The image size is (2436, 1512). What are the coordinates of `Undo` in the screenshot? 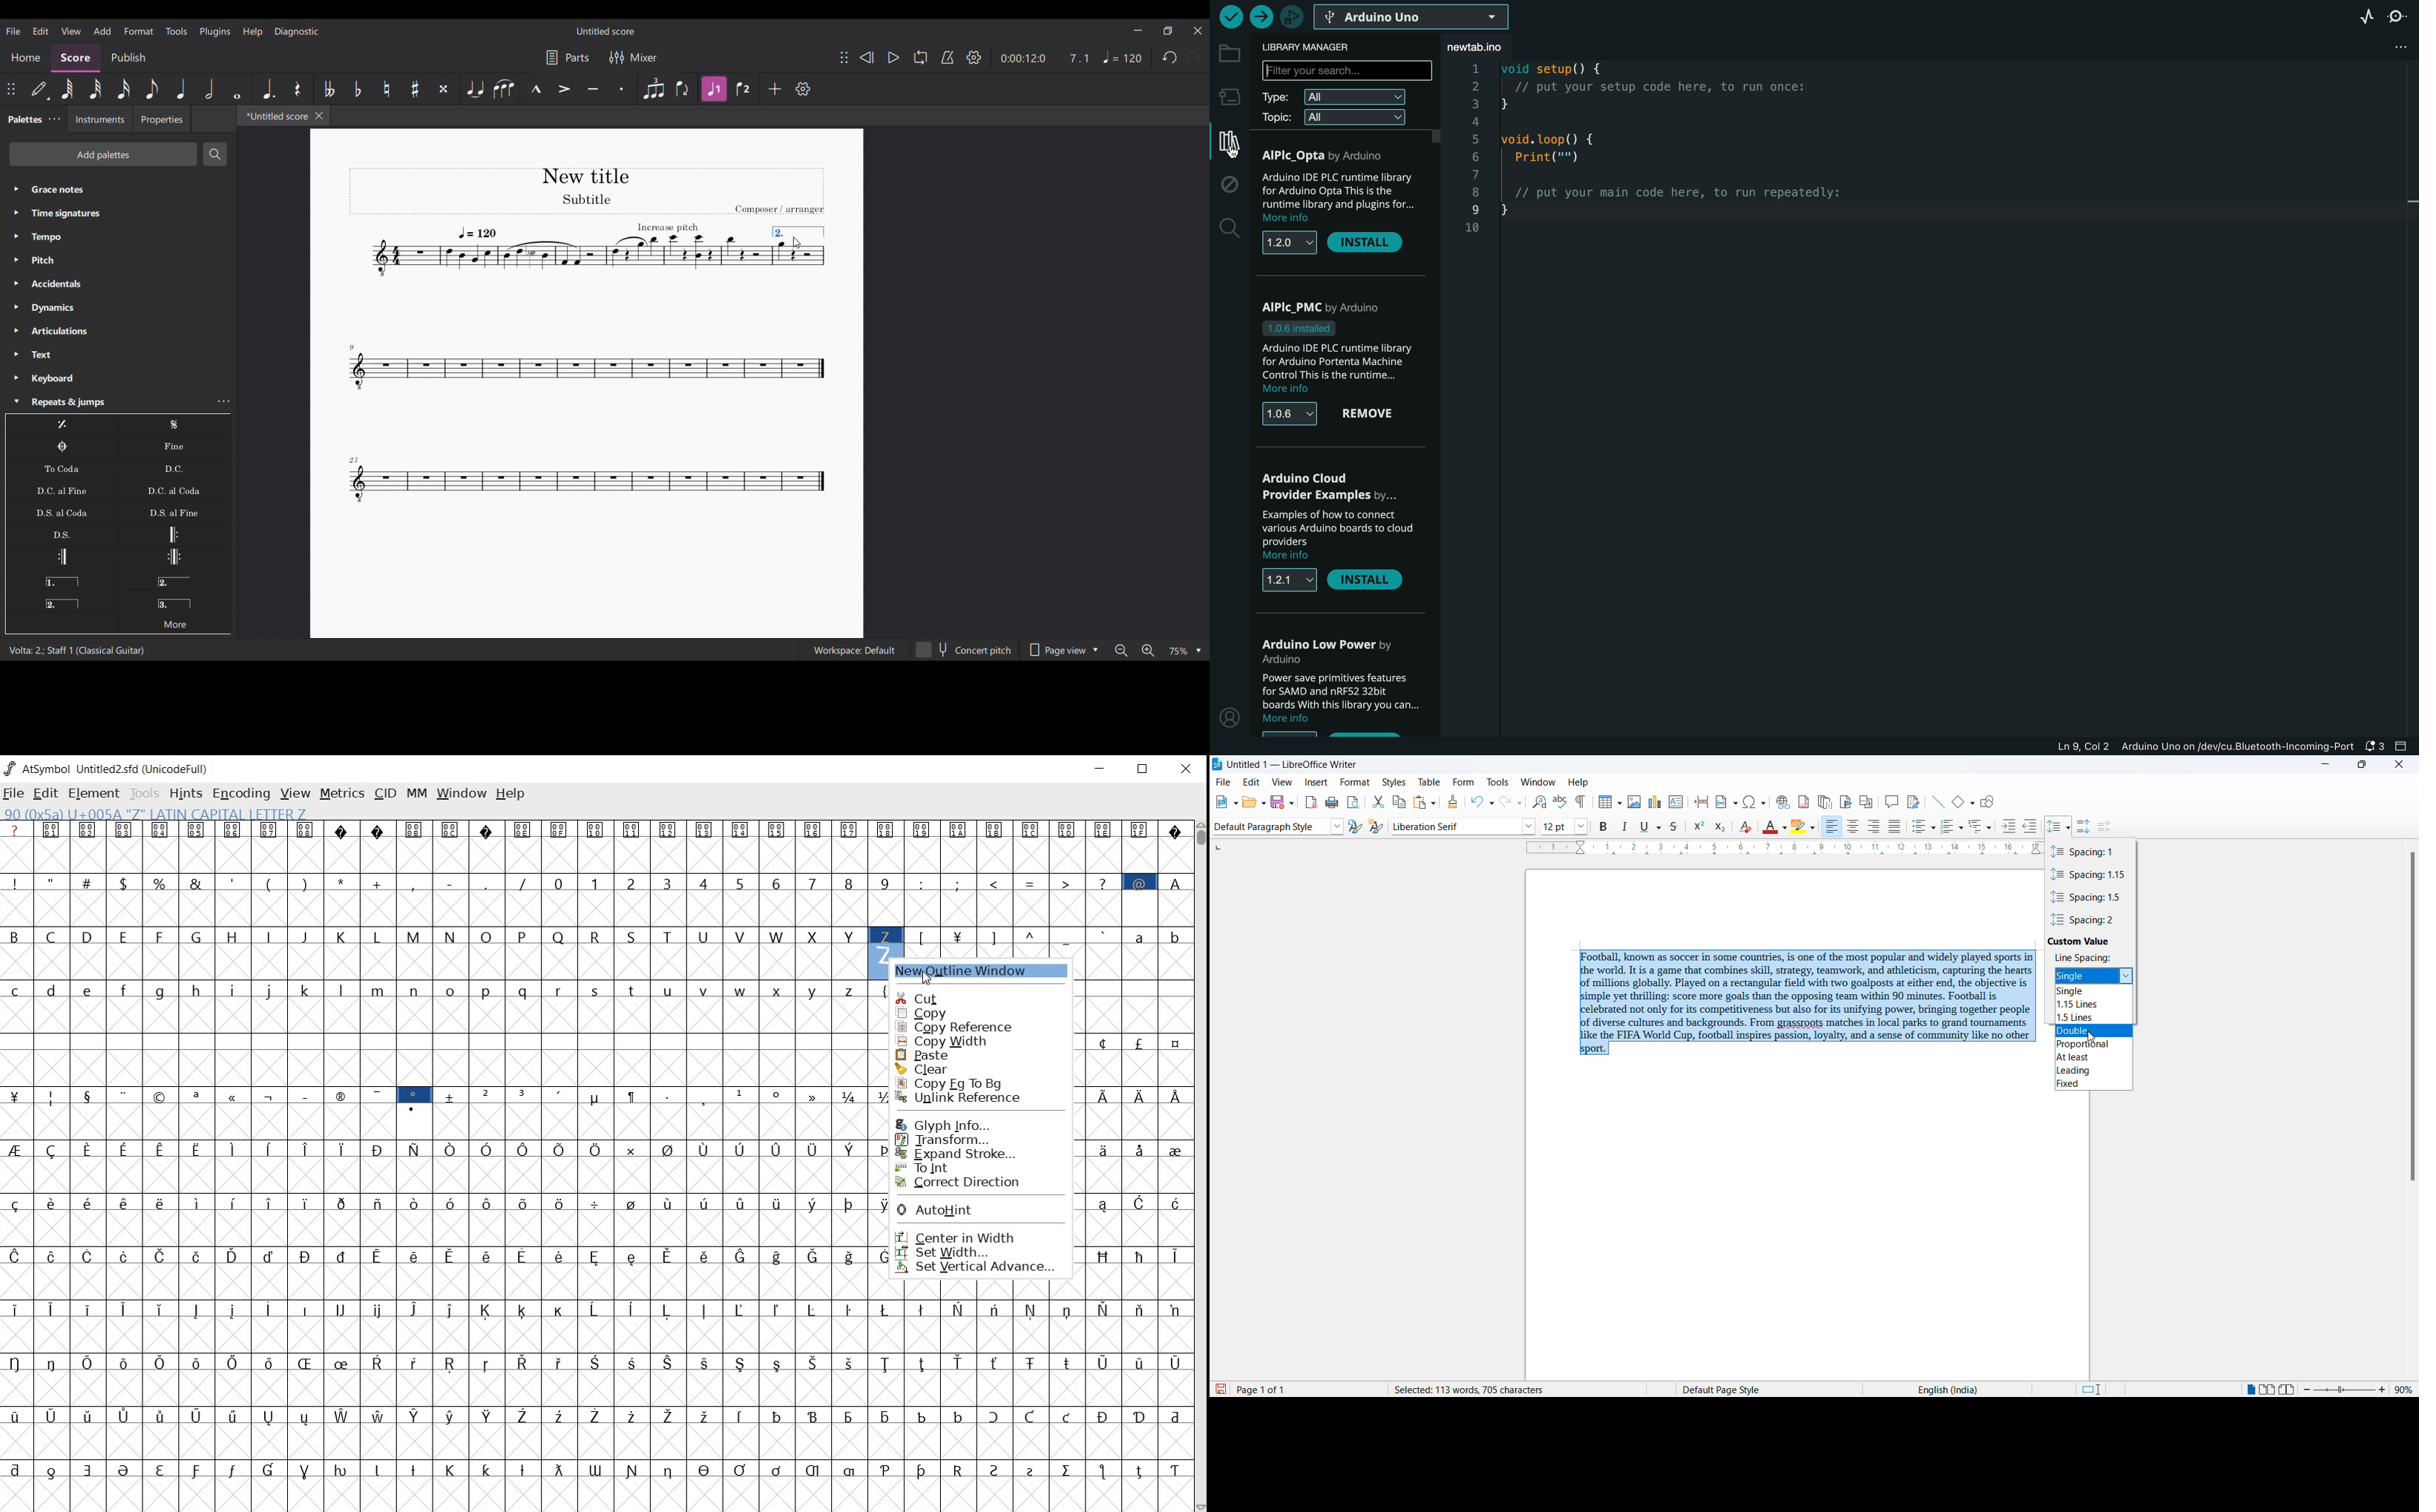 It's located at (1170, 57).